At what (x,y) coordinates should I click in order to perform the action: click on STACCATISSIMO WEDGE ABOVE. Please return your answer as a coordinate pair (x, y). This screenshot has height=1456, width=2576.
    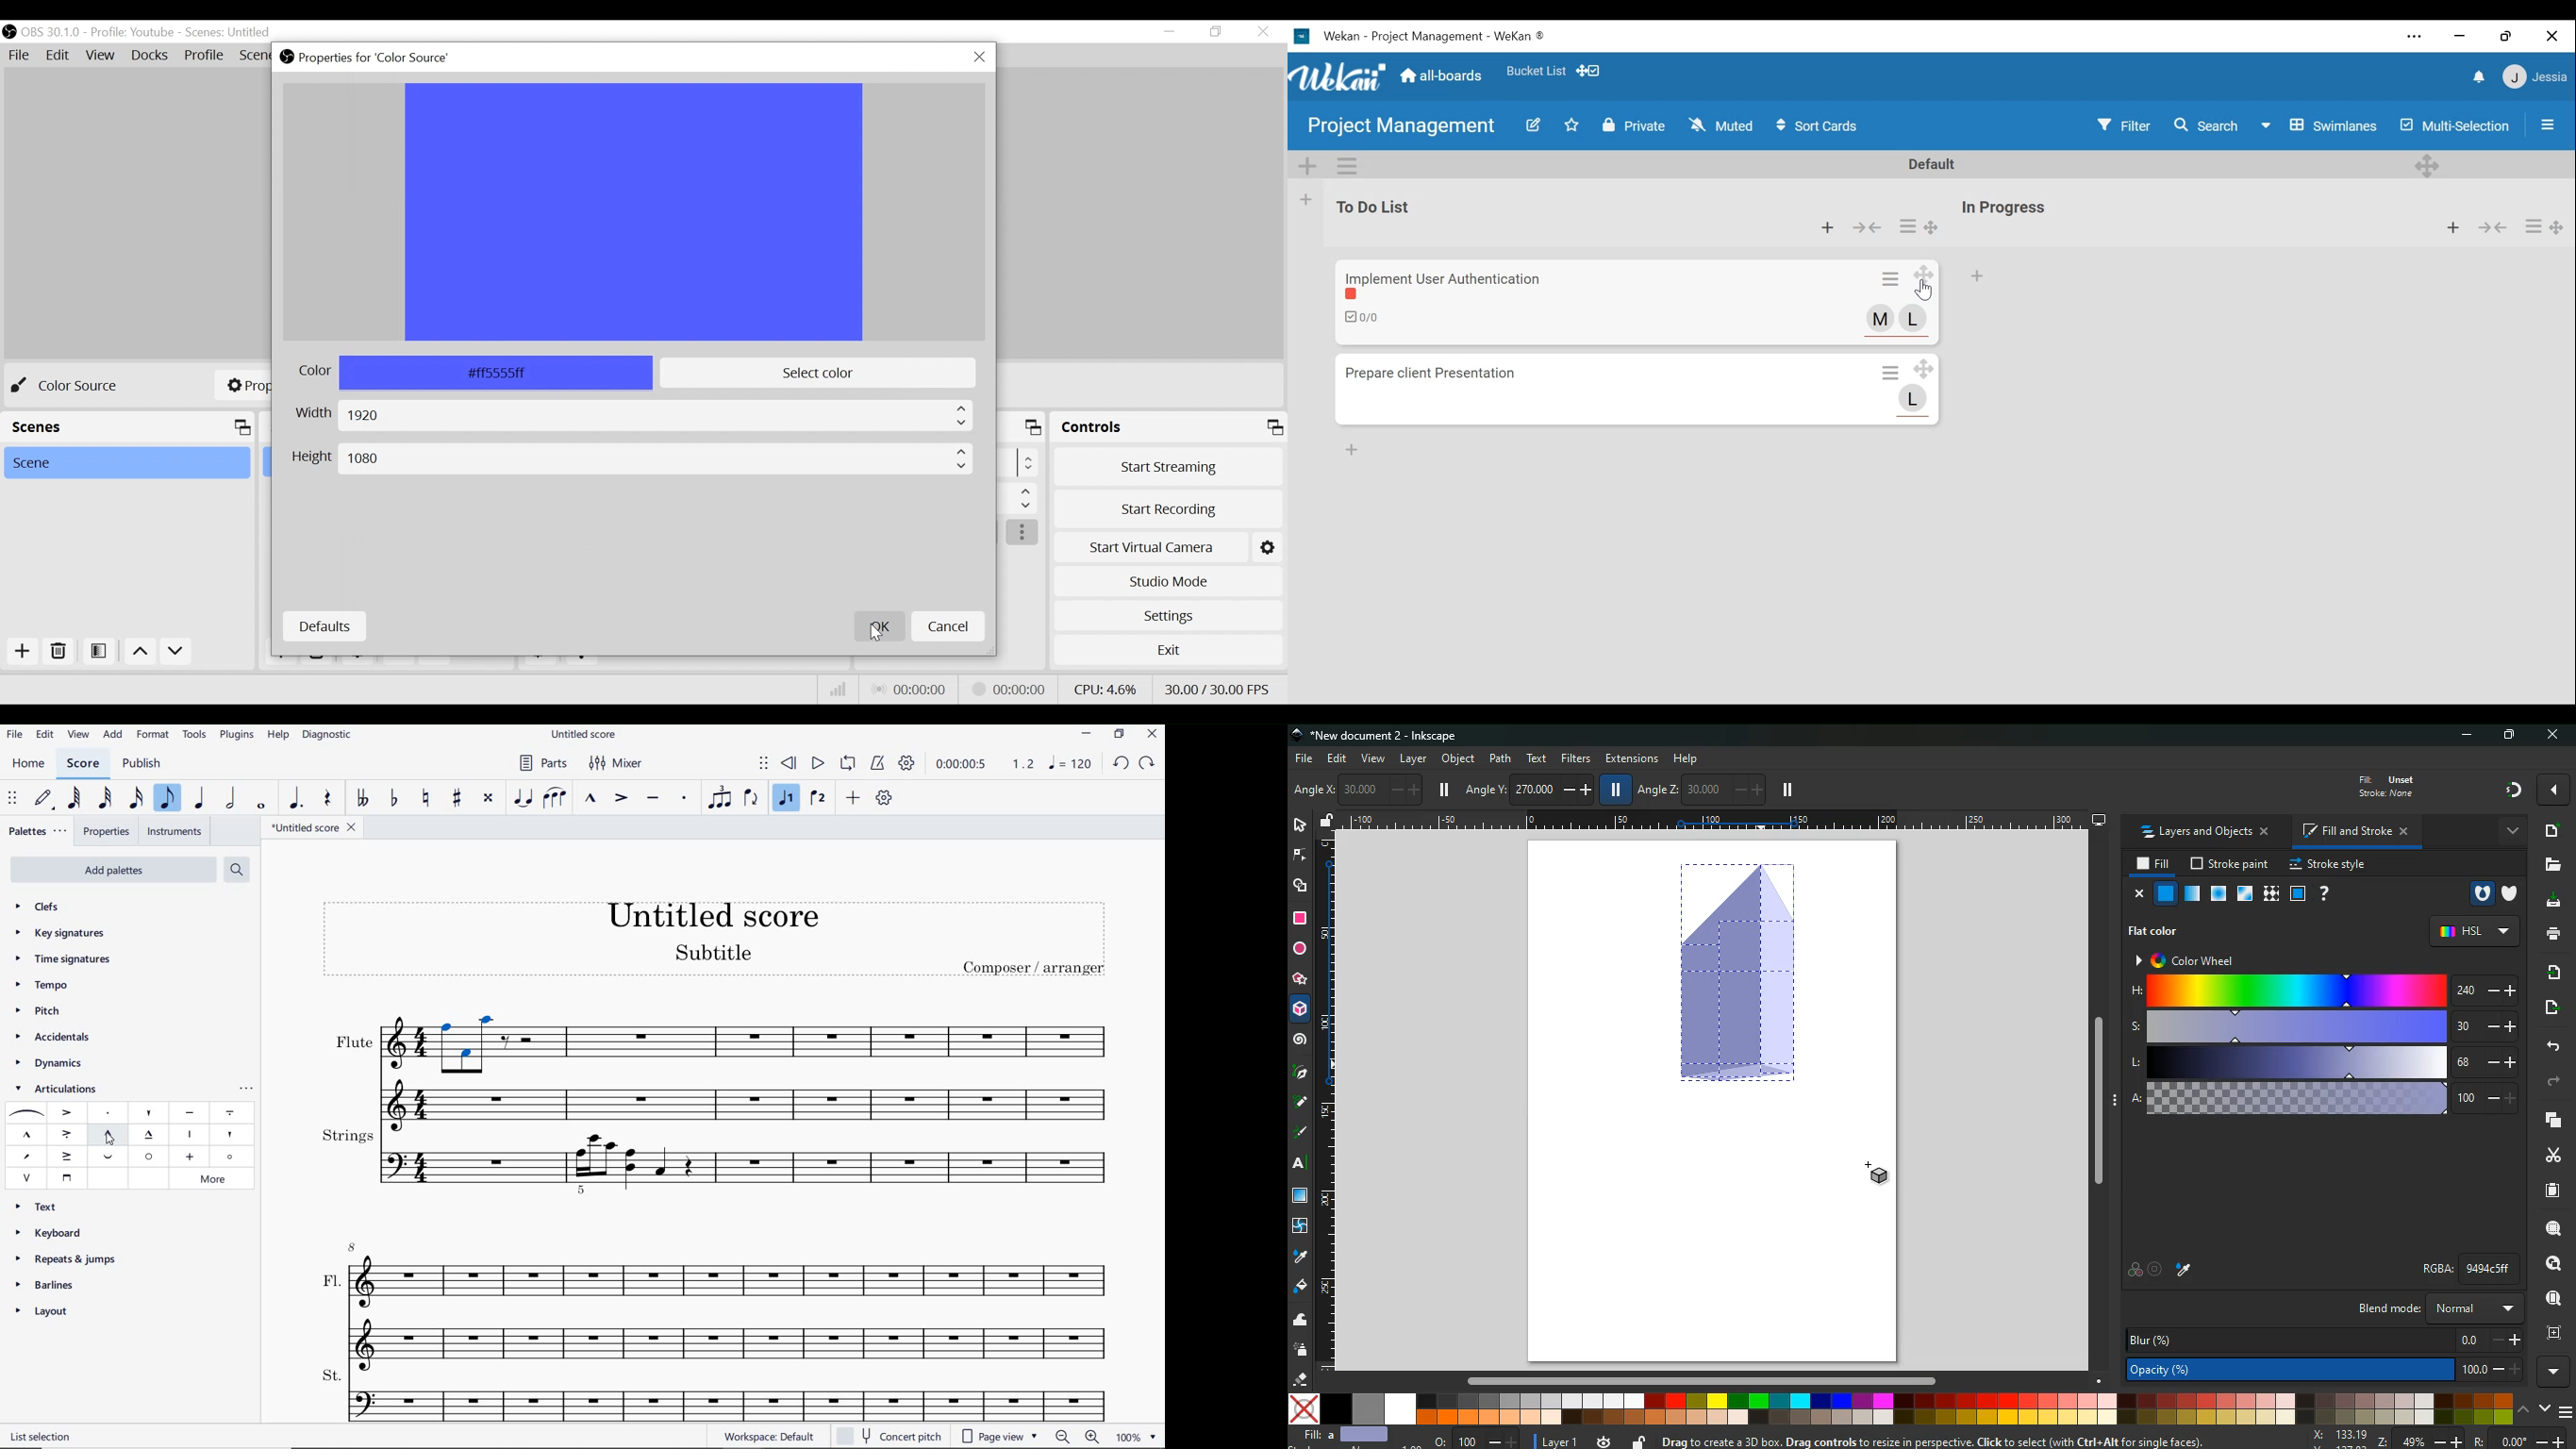
    Looking at the image, I should click on (228, 1135).